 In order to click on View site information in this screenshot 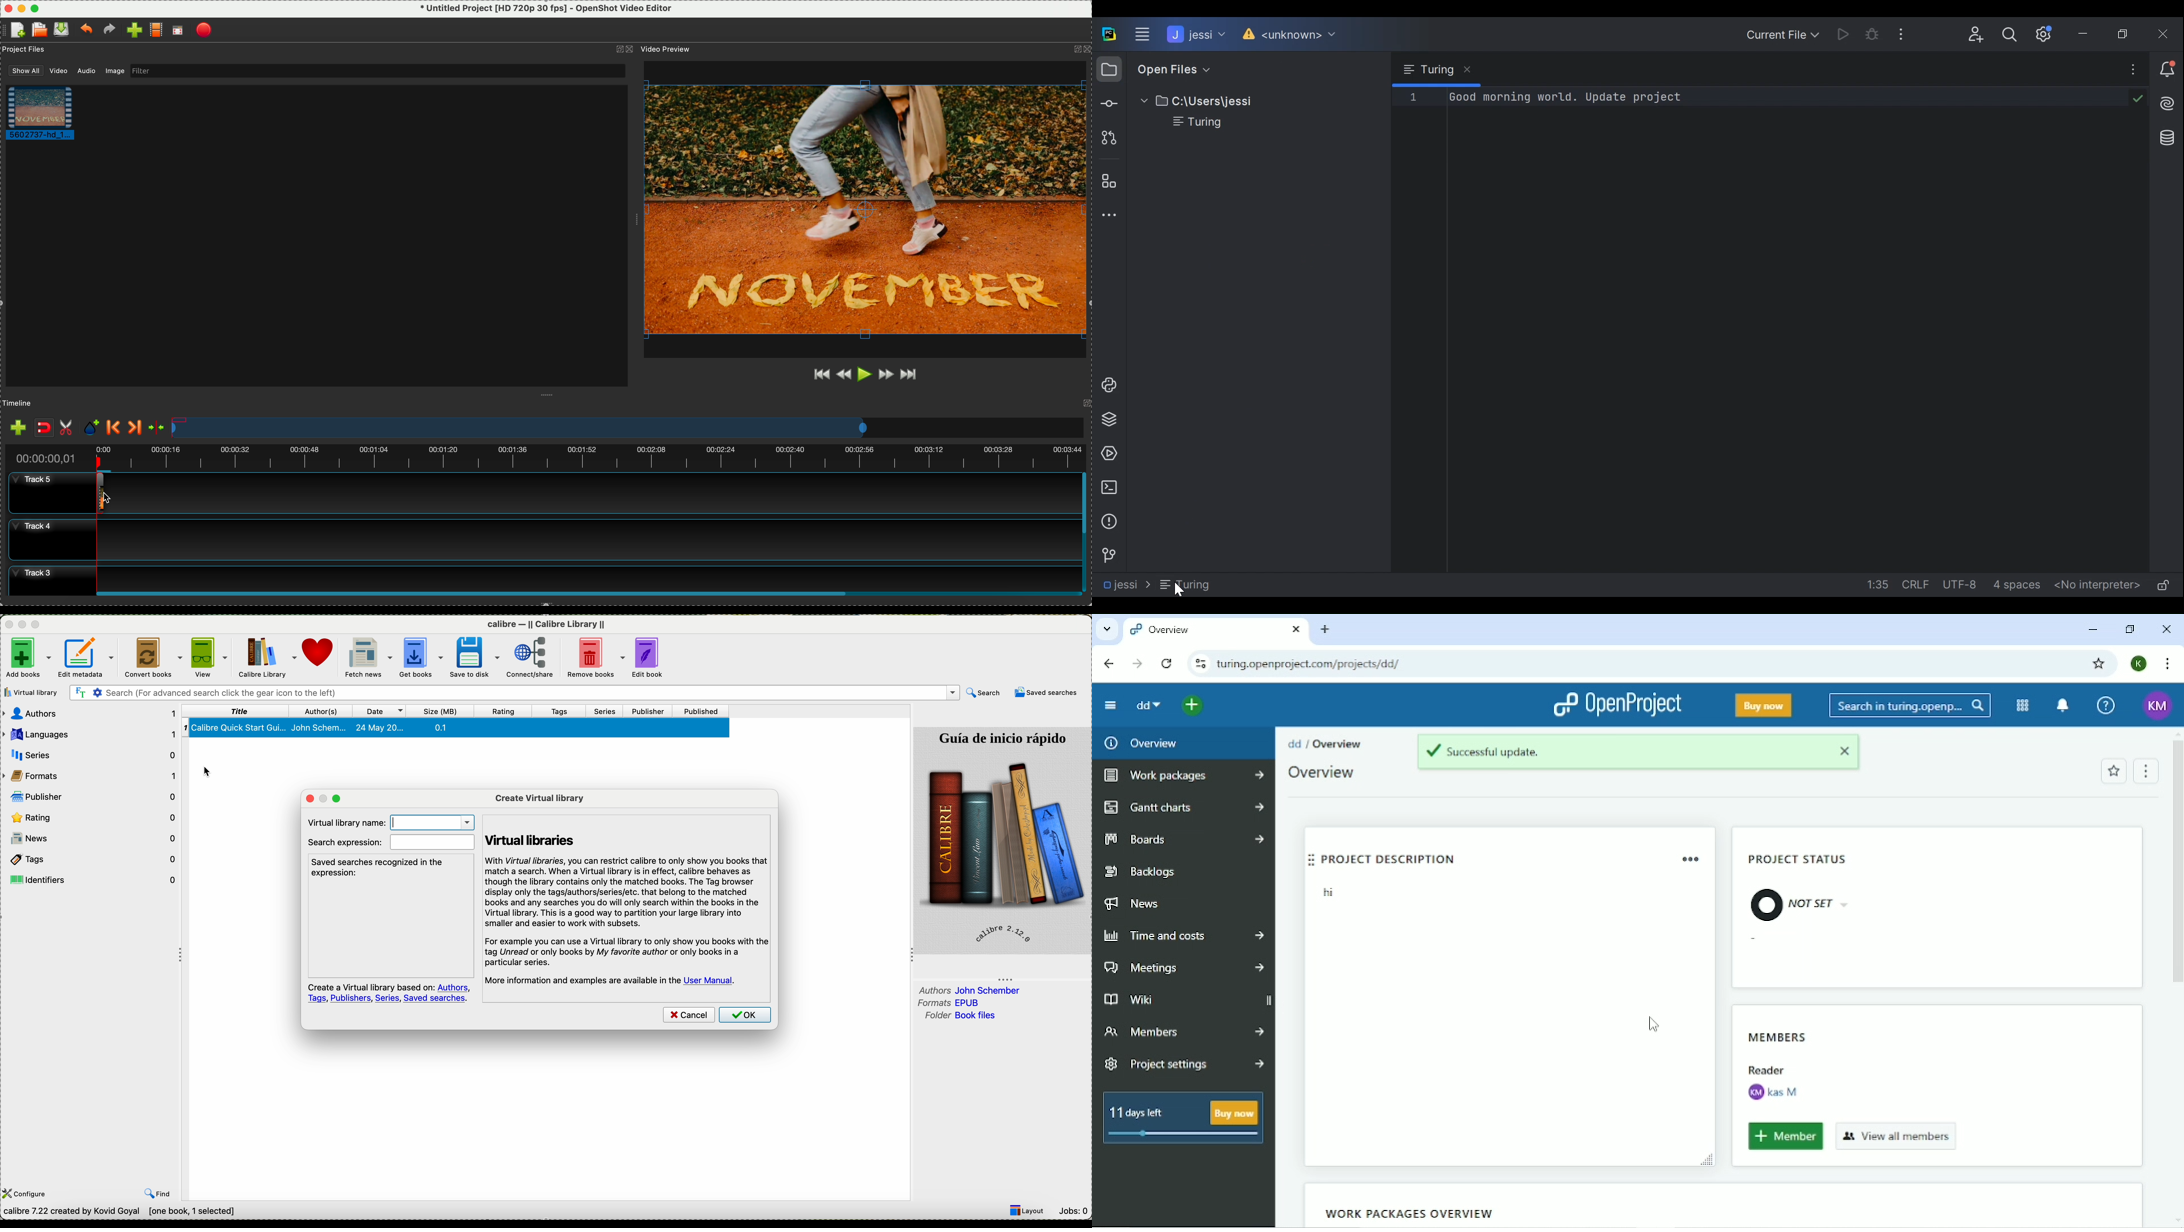, I will do `click(1200, 664)`.